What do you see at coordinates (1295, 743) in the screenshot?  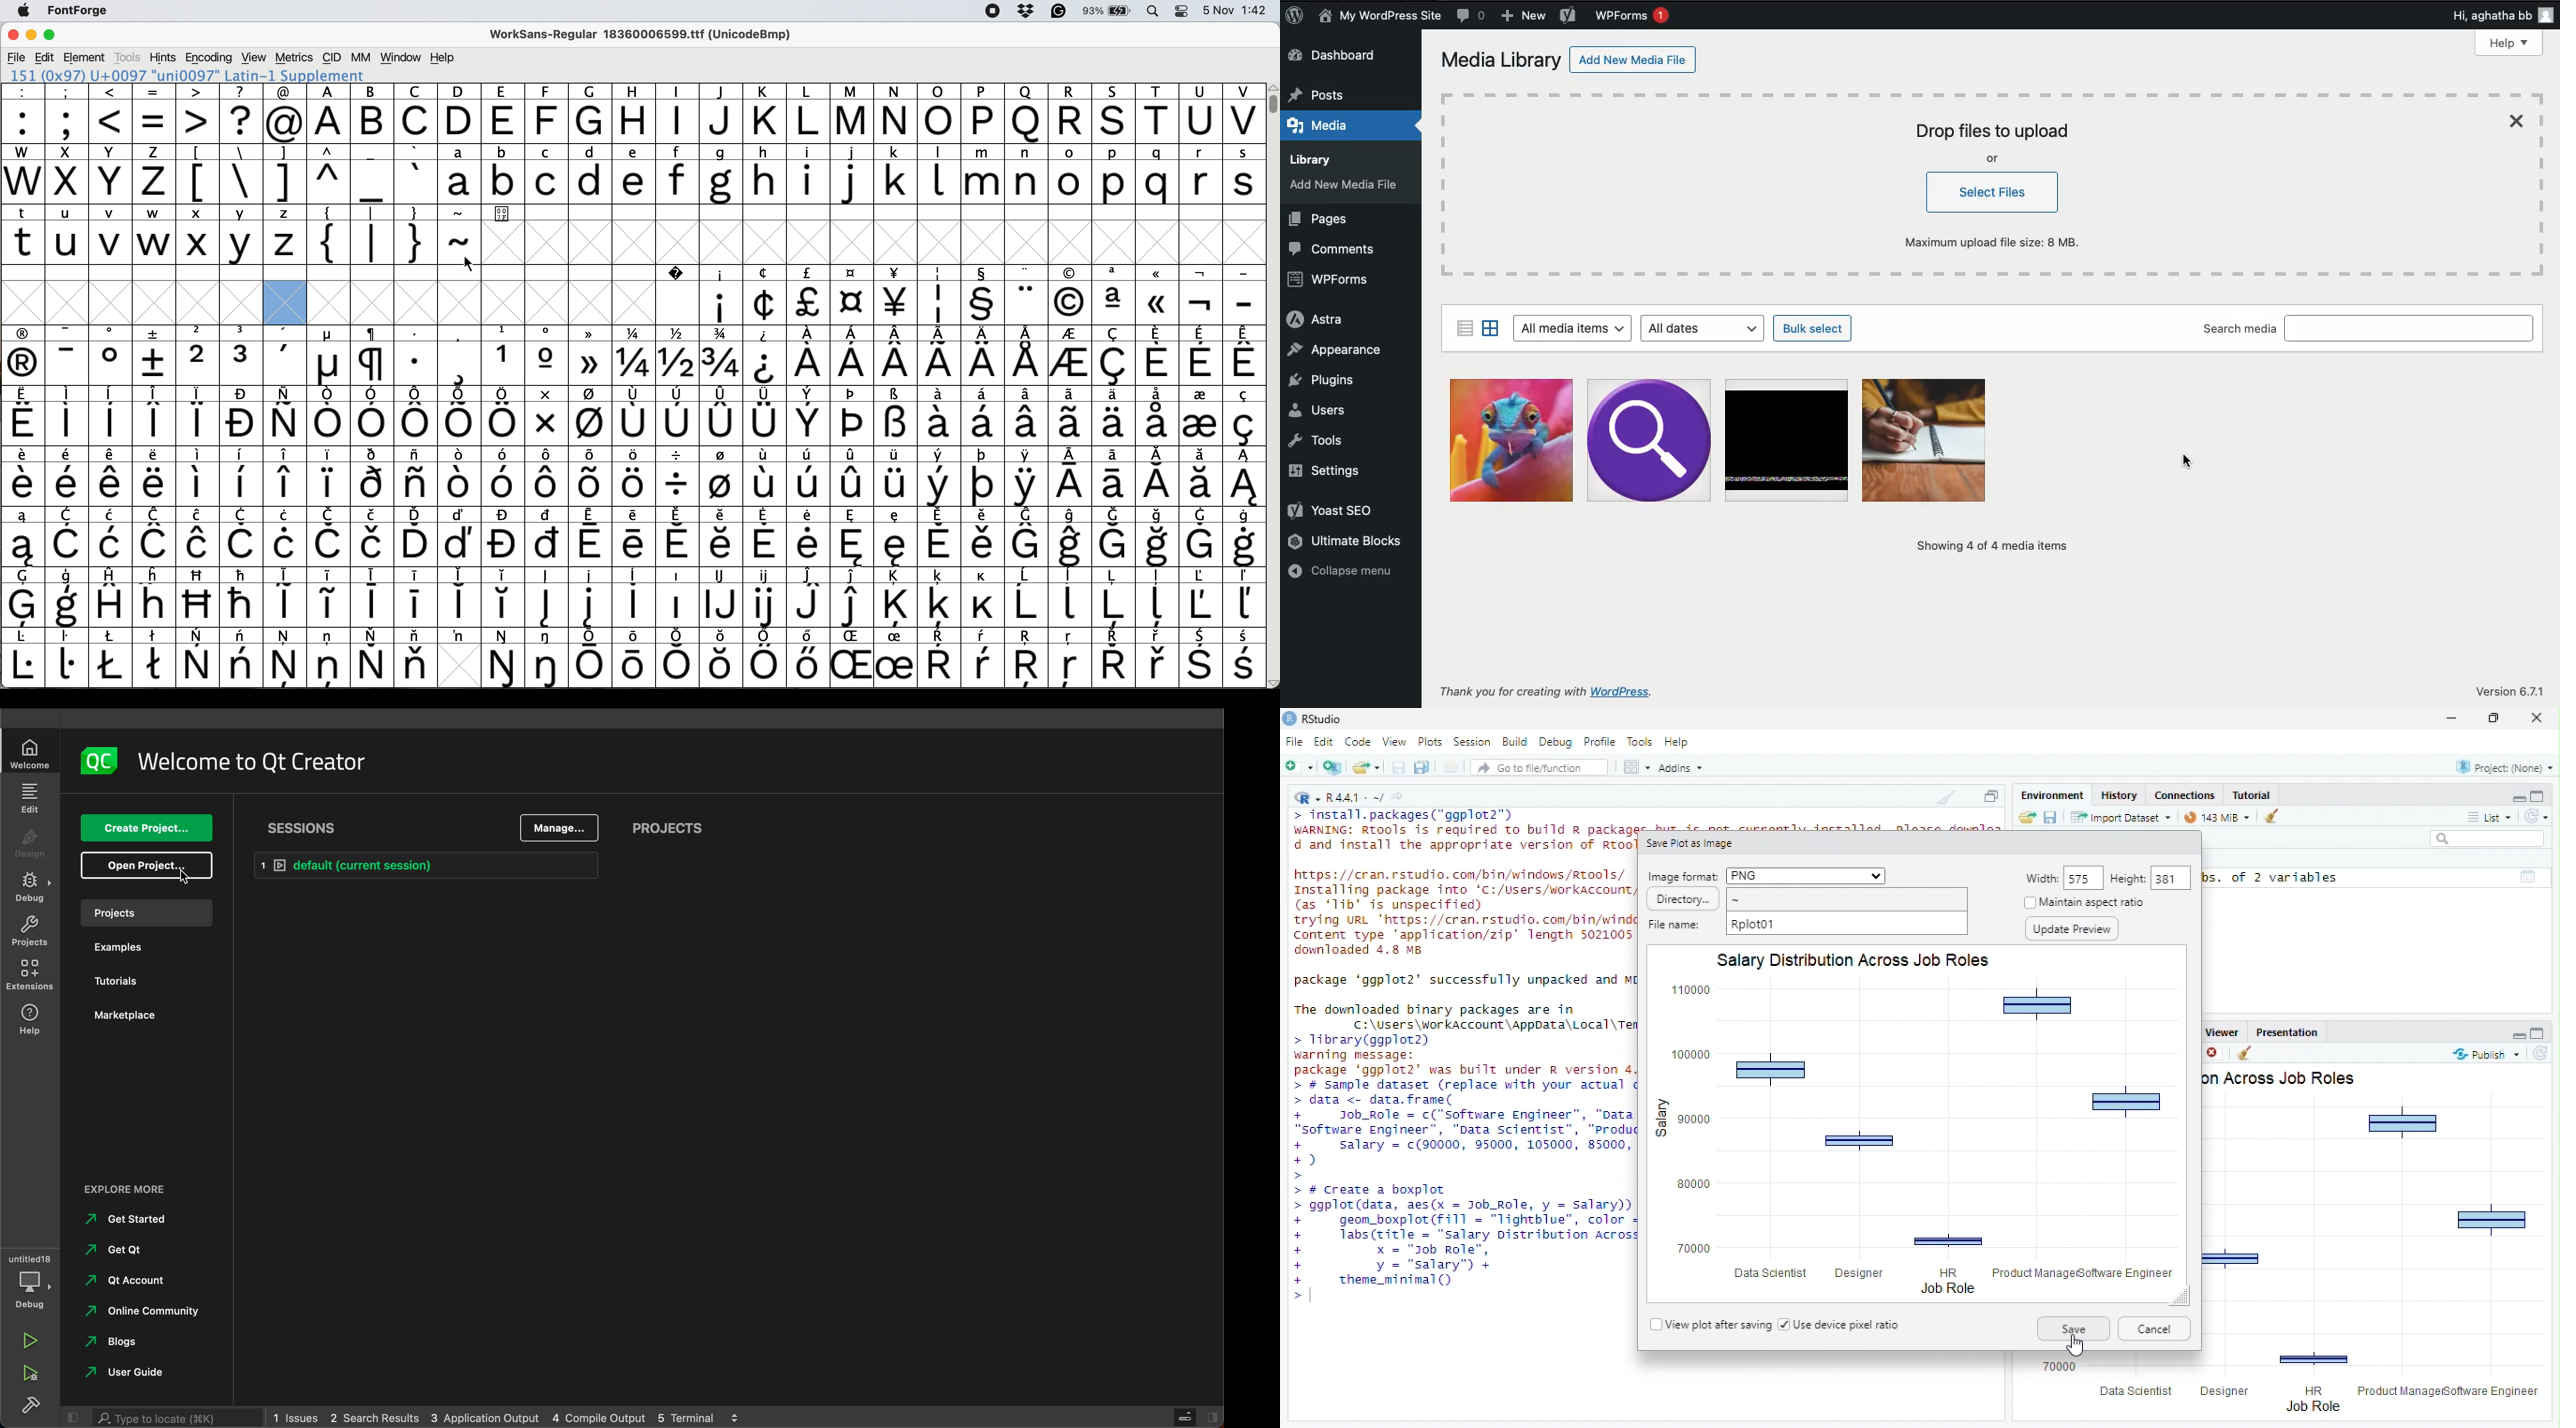 I see `File` at bounding box center [1295, 743].